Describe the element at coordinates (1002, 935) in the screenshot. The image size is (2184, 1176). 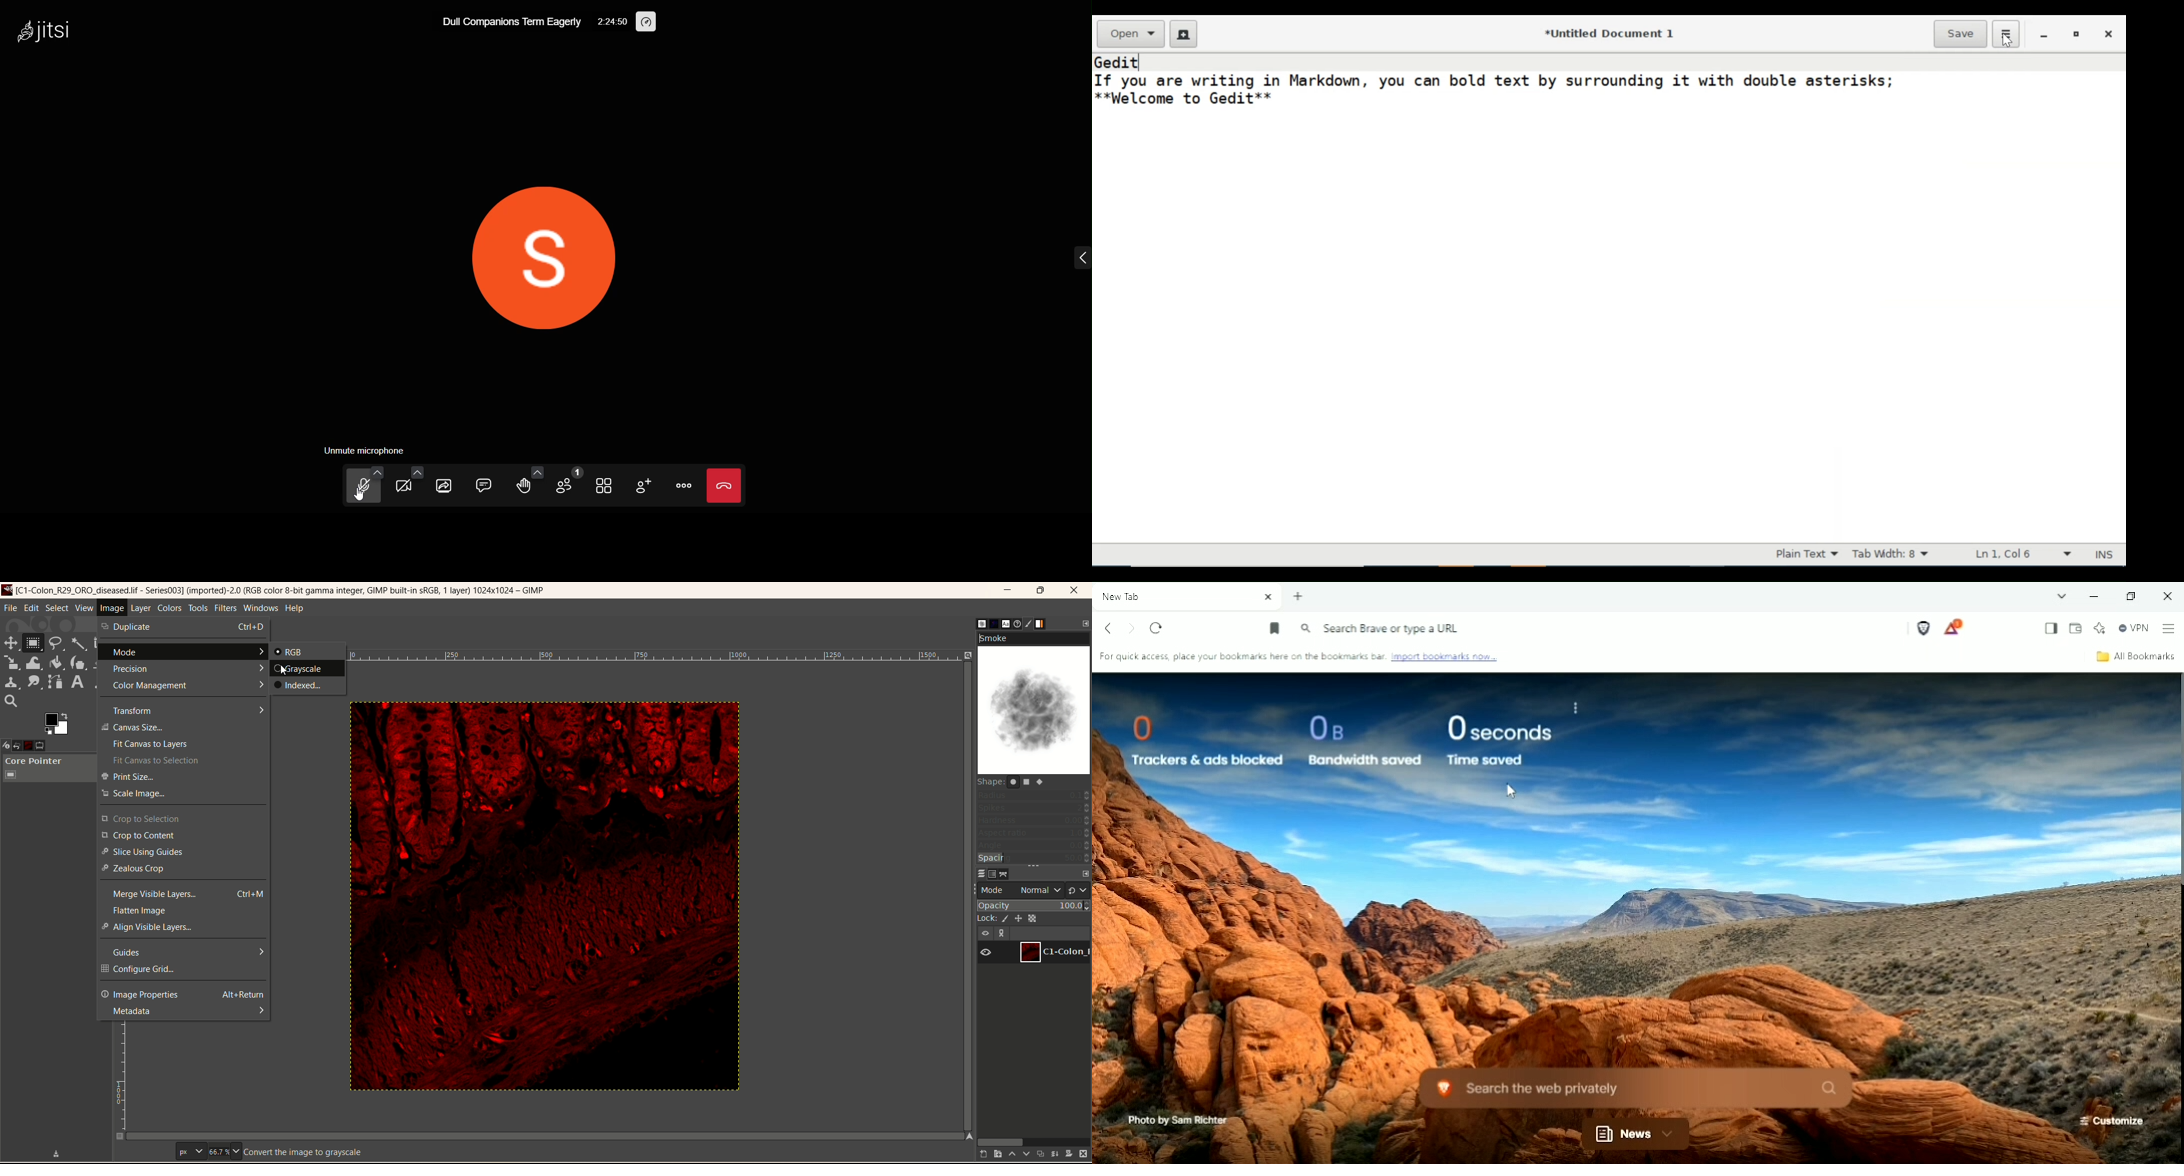
I see `link layer` at that location.